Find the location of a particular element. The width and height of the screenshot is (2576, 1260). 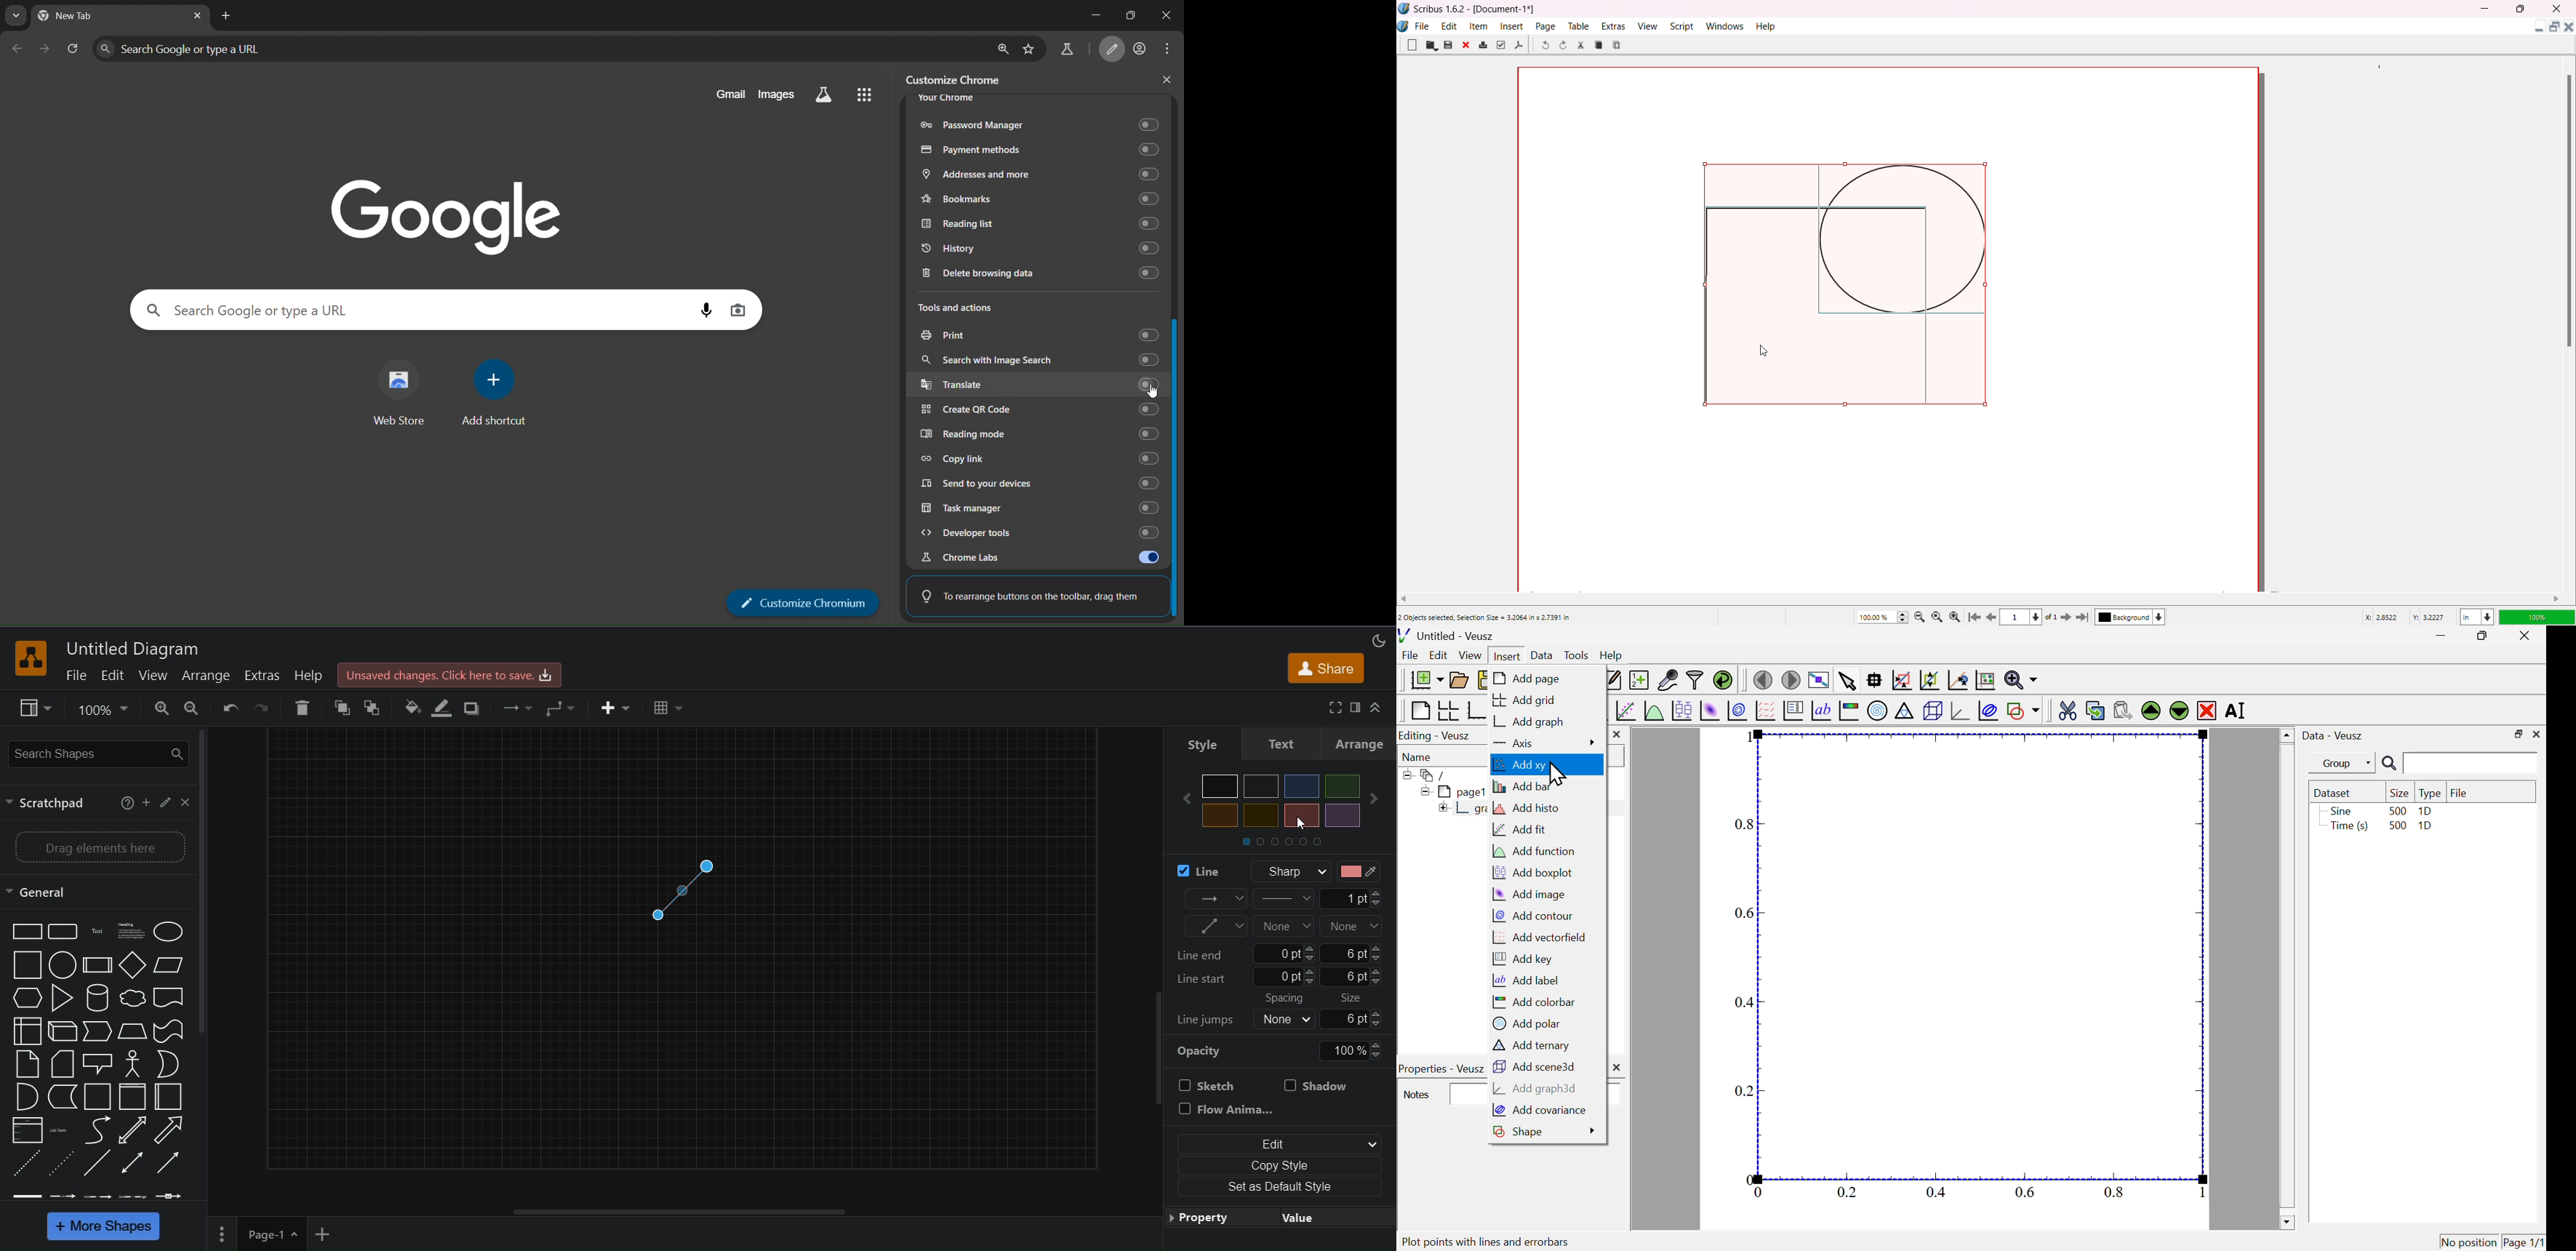

search panel is located at coordinates (542, 47).